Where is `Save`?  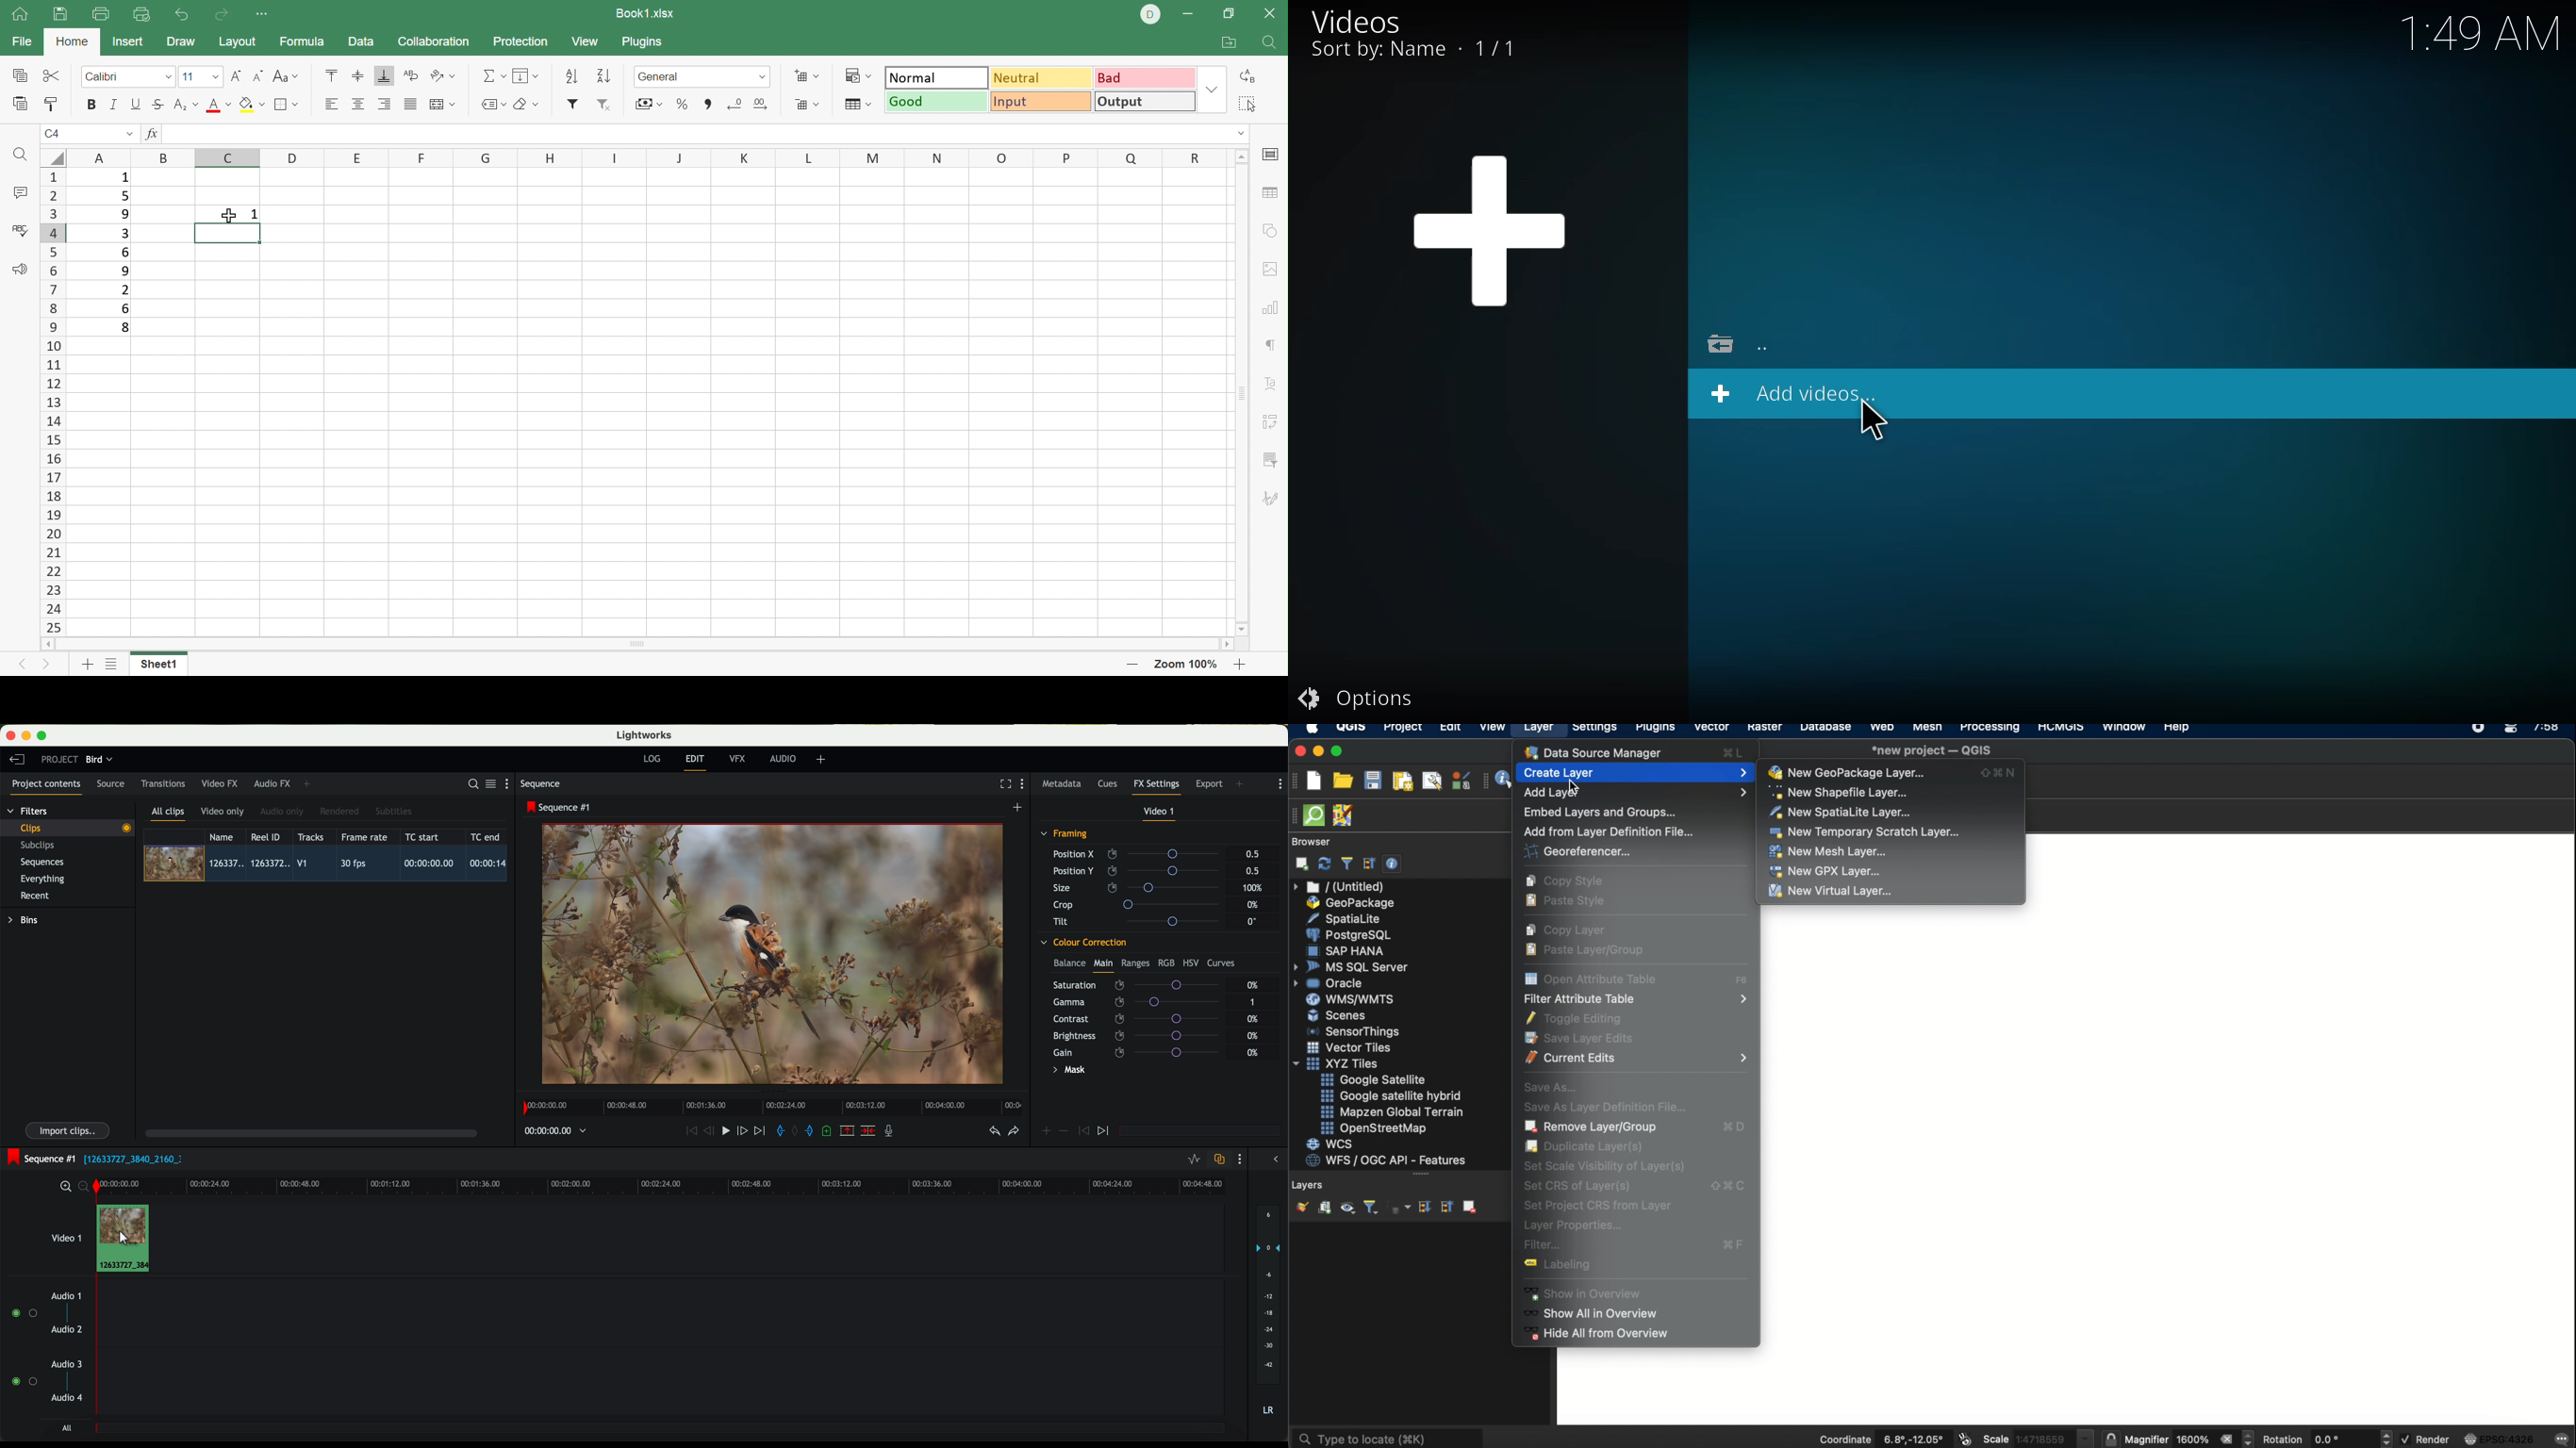
Save is located at coordinates (59, 15).